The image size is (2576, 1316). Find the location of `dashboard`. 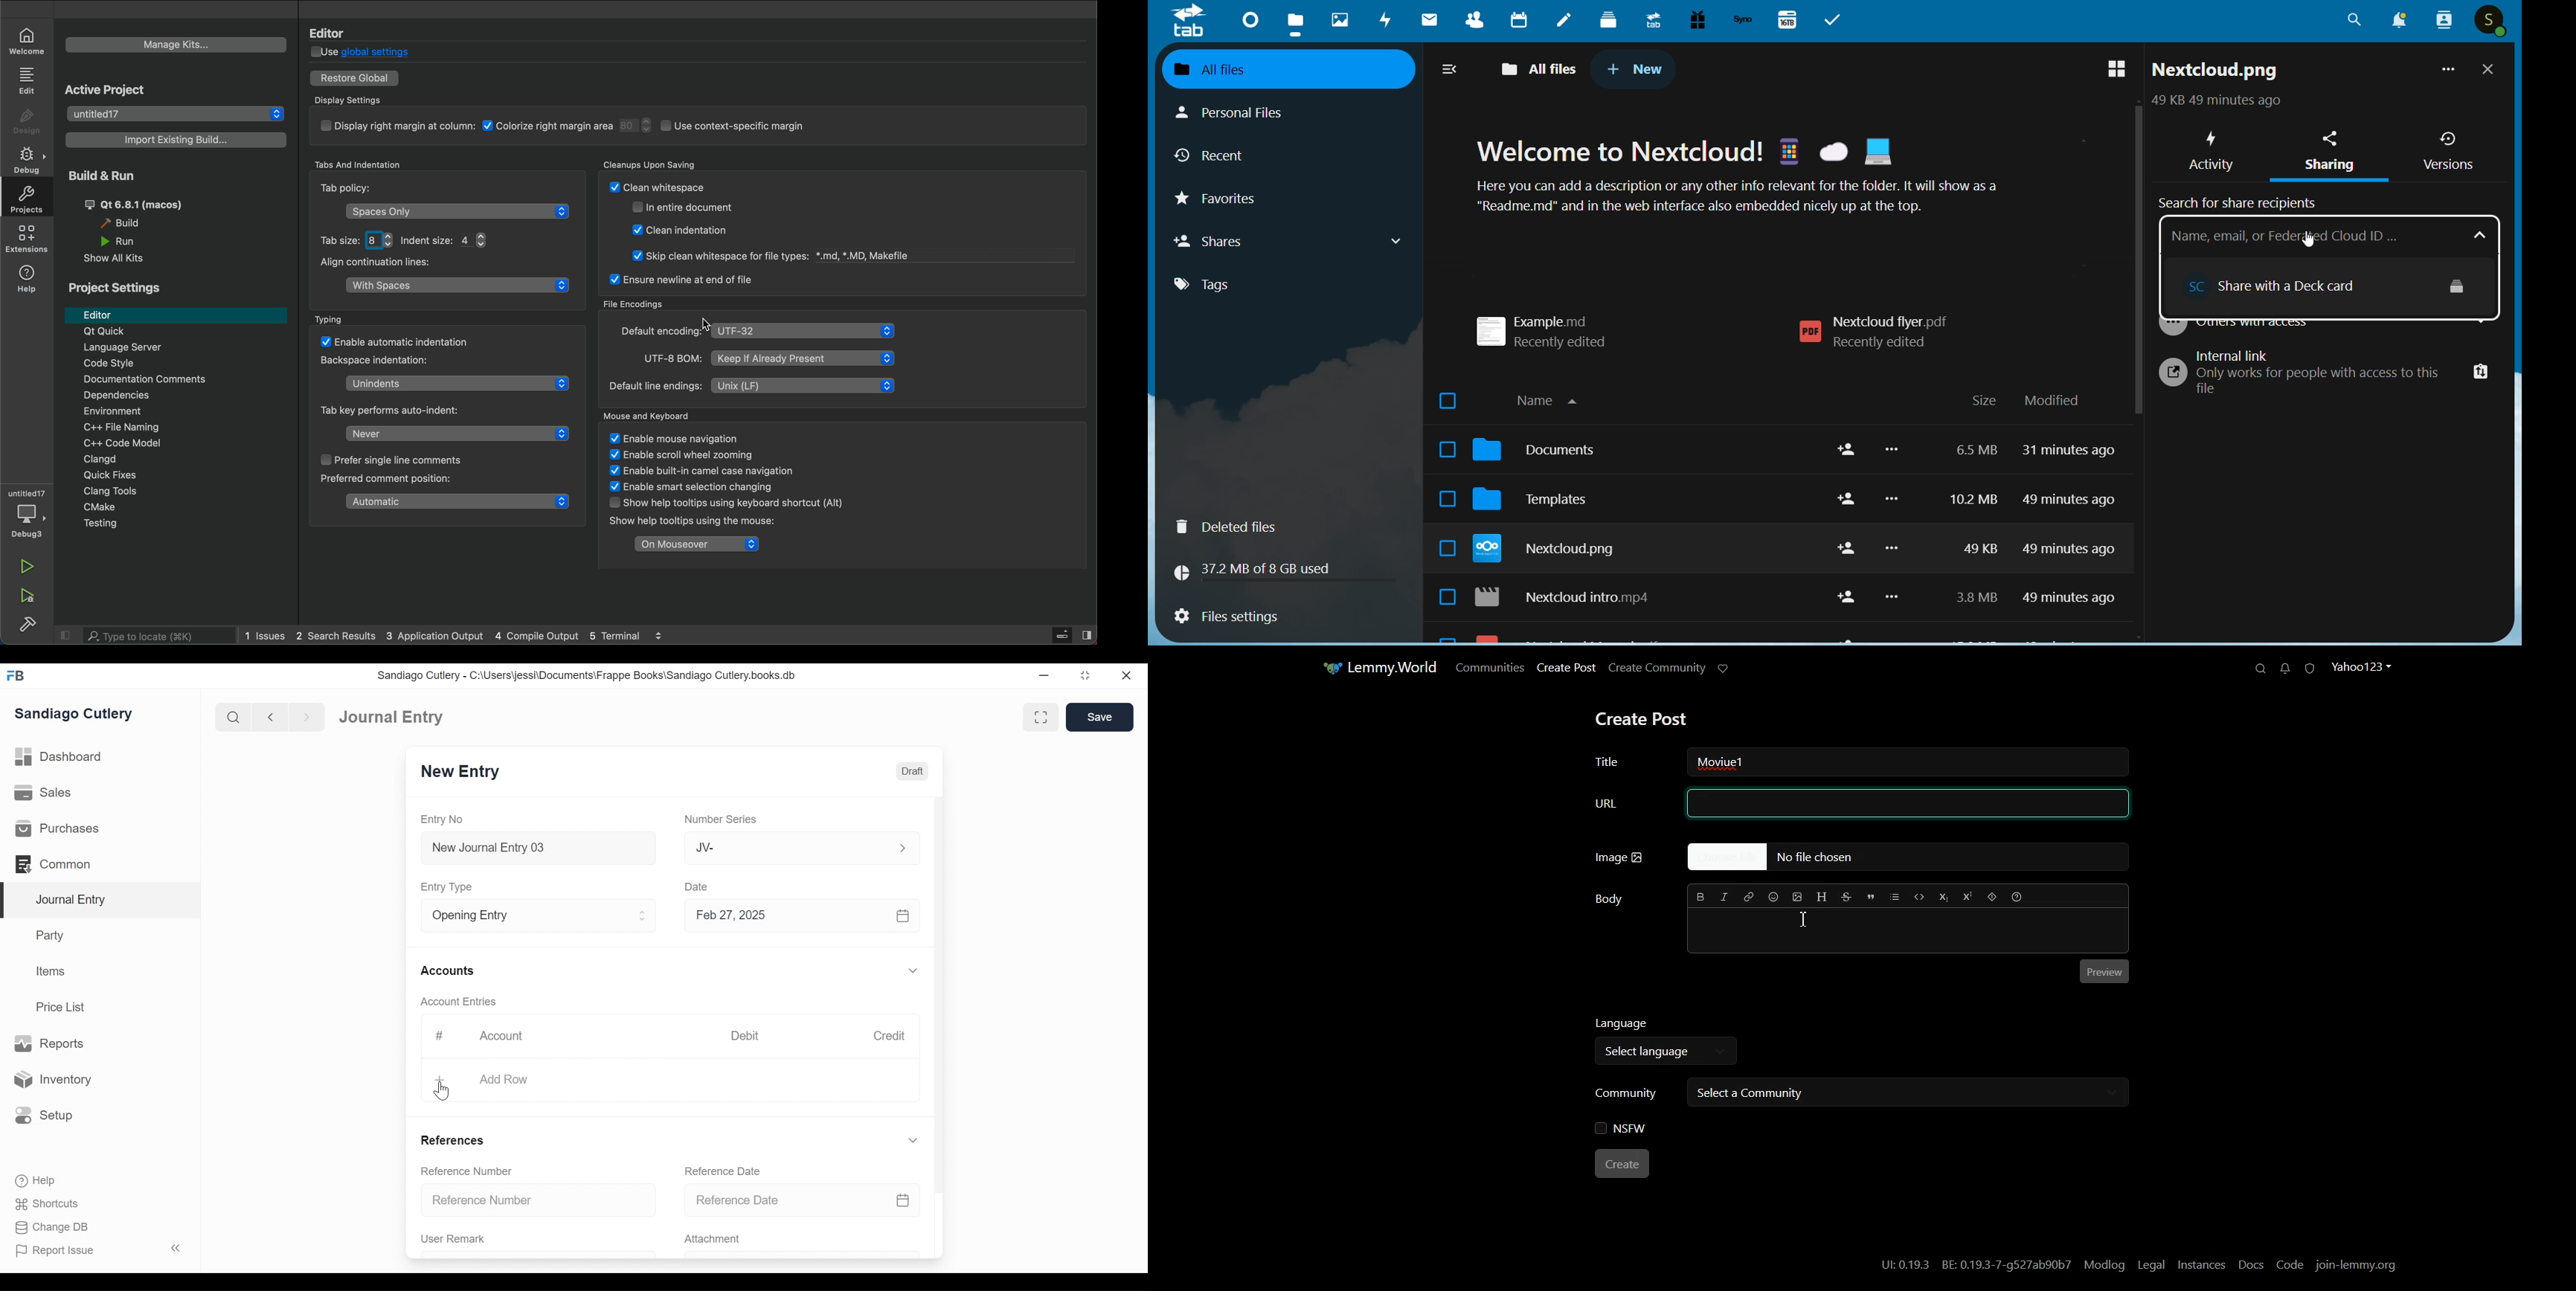

dashboard is located at coordinates (1247, 19).